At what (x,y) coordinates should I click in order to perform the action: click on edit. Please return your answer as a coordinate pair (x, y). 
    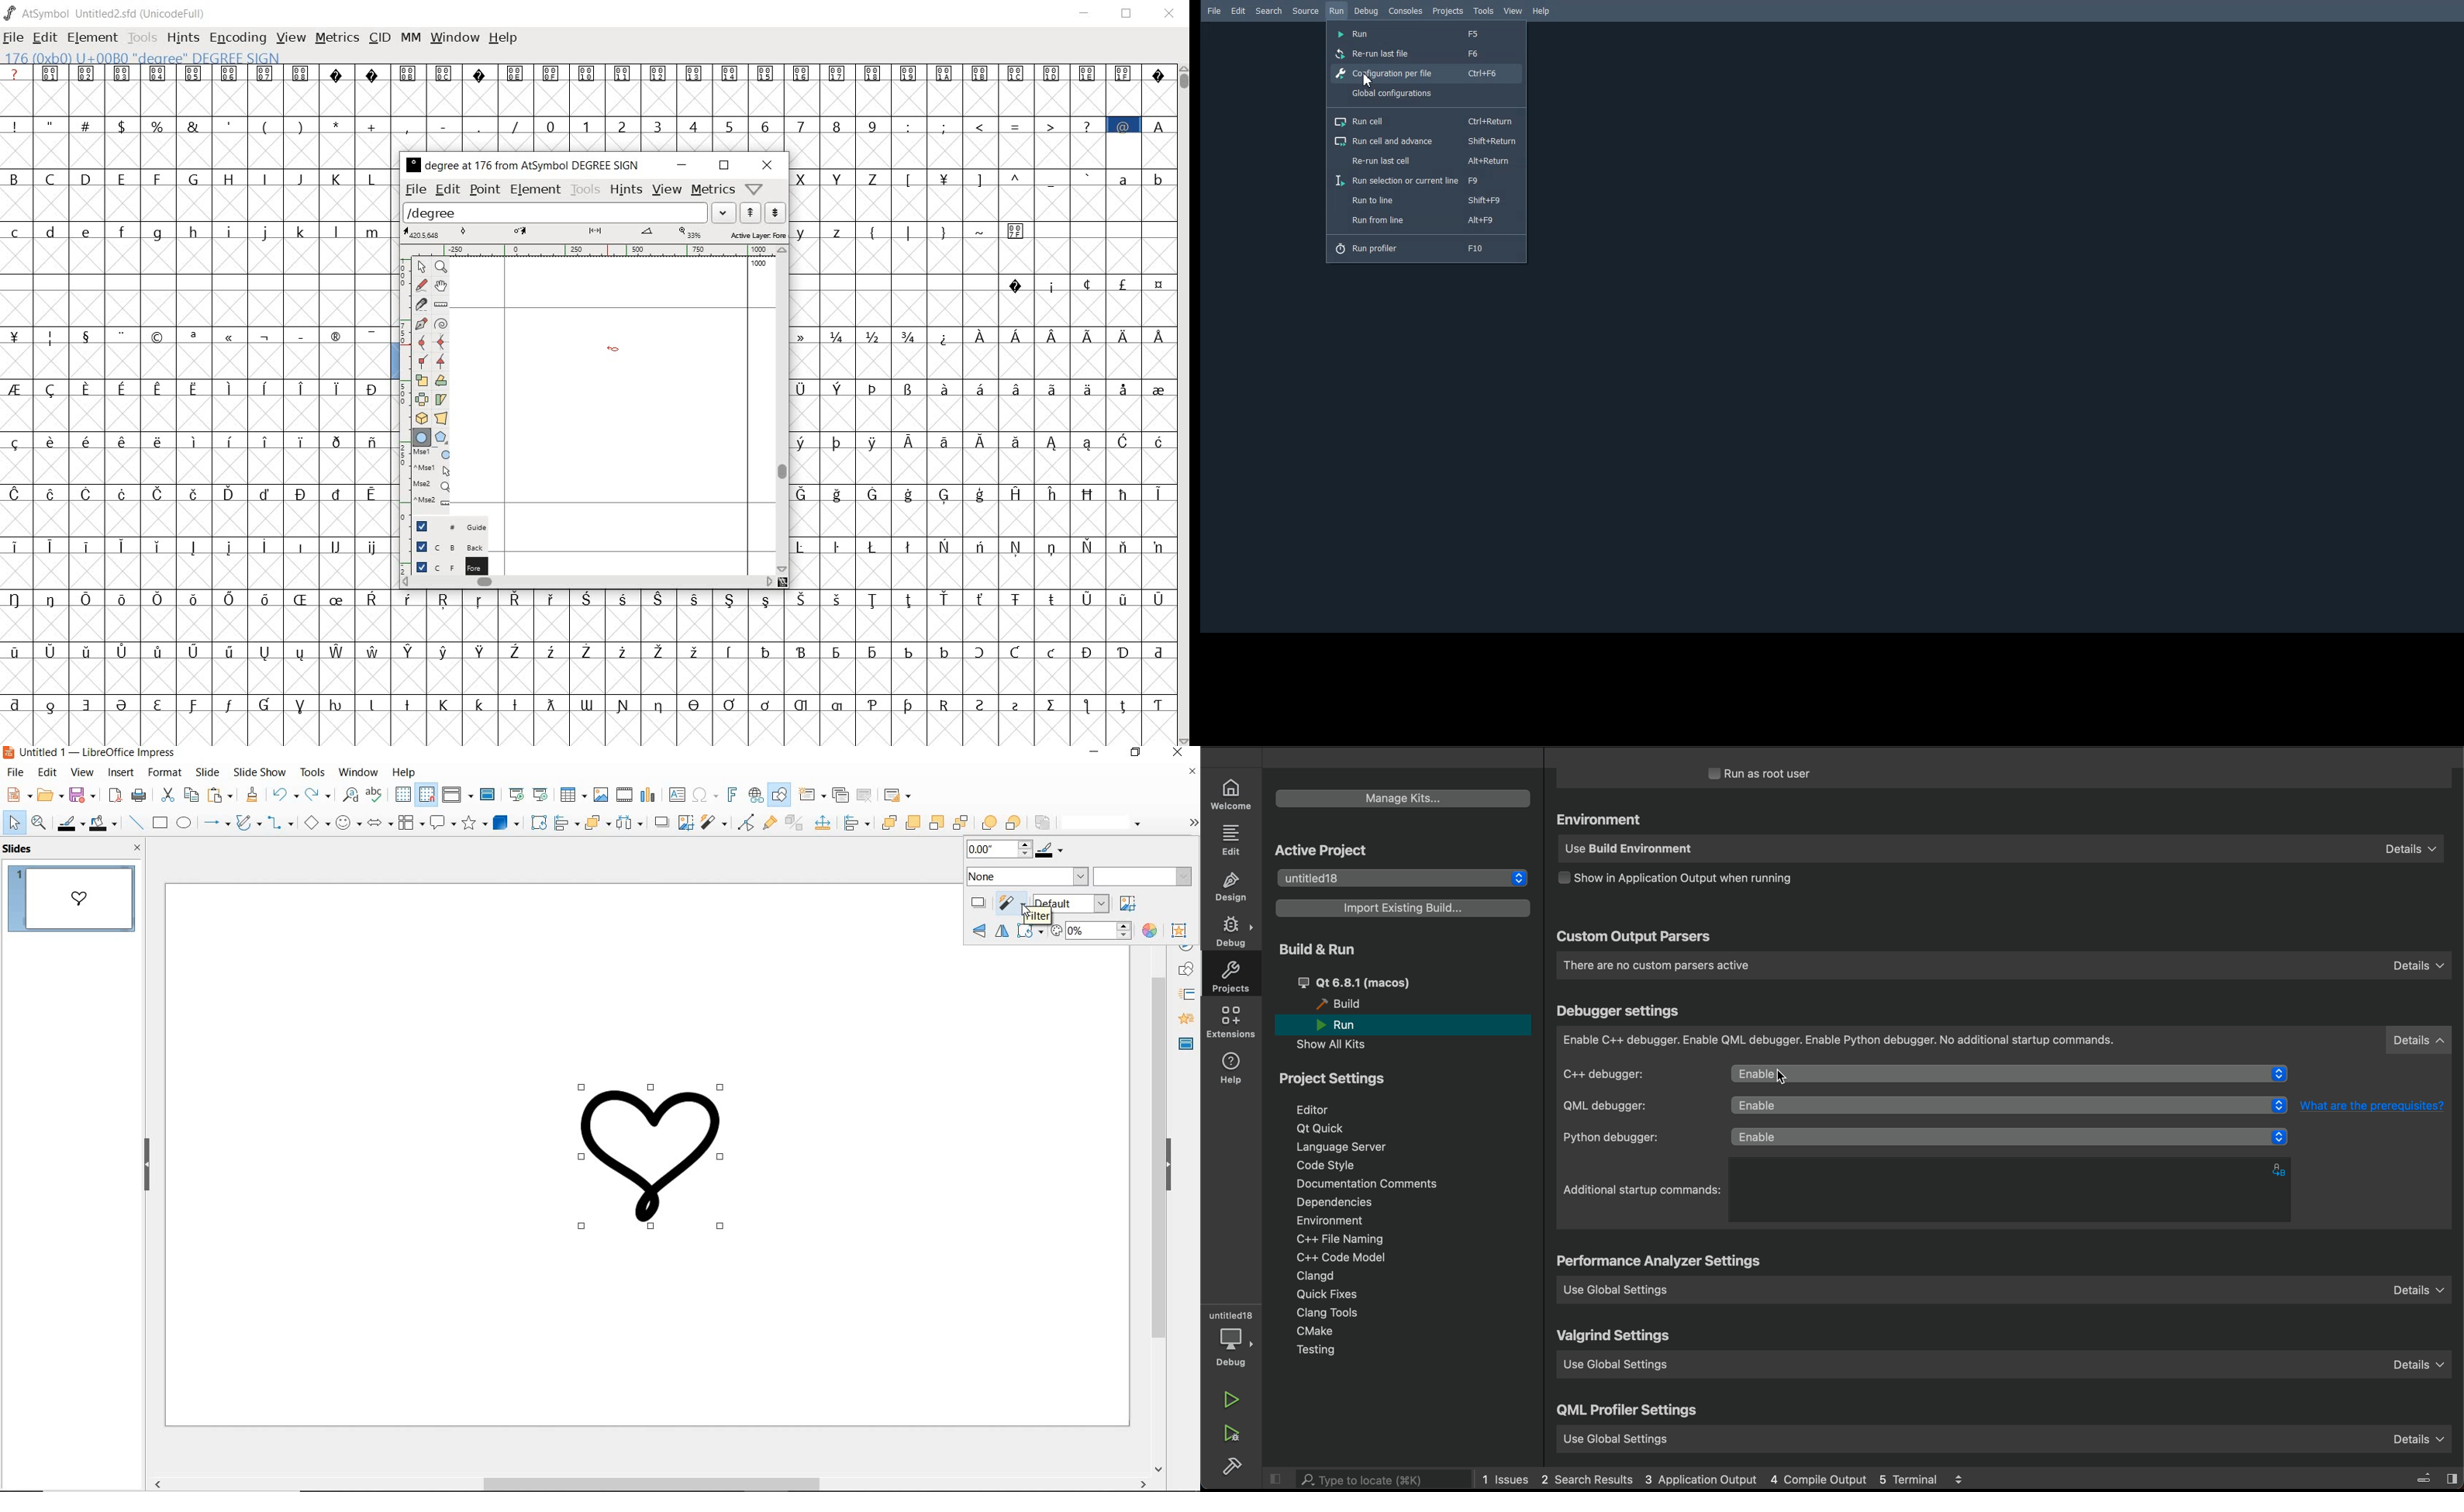
    Looking at the image, I should click on (43, 39).